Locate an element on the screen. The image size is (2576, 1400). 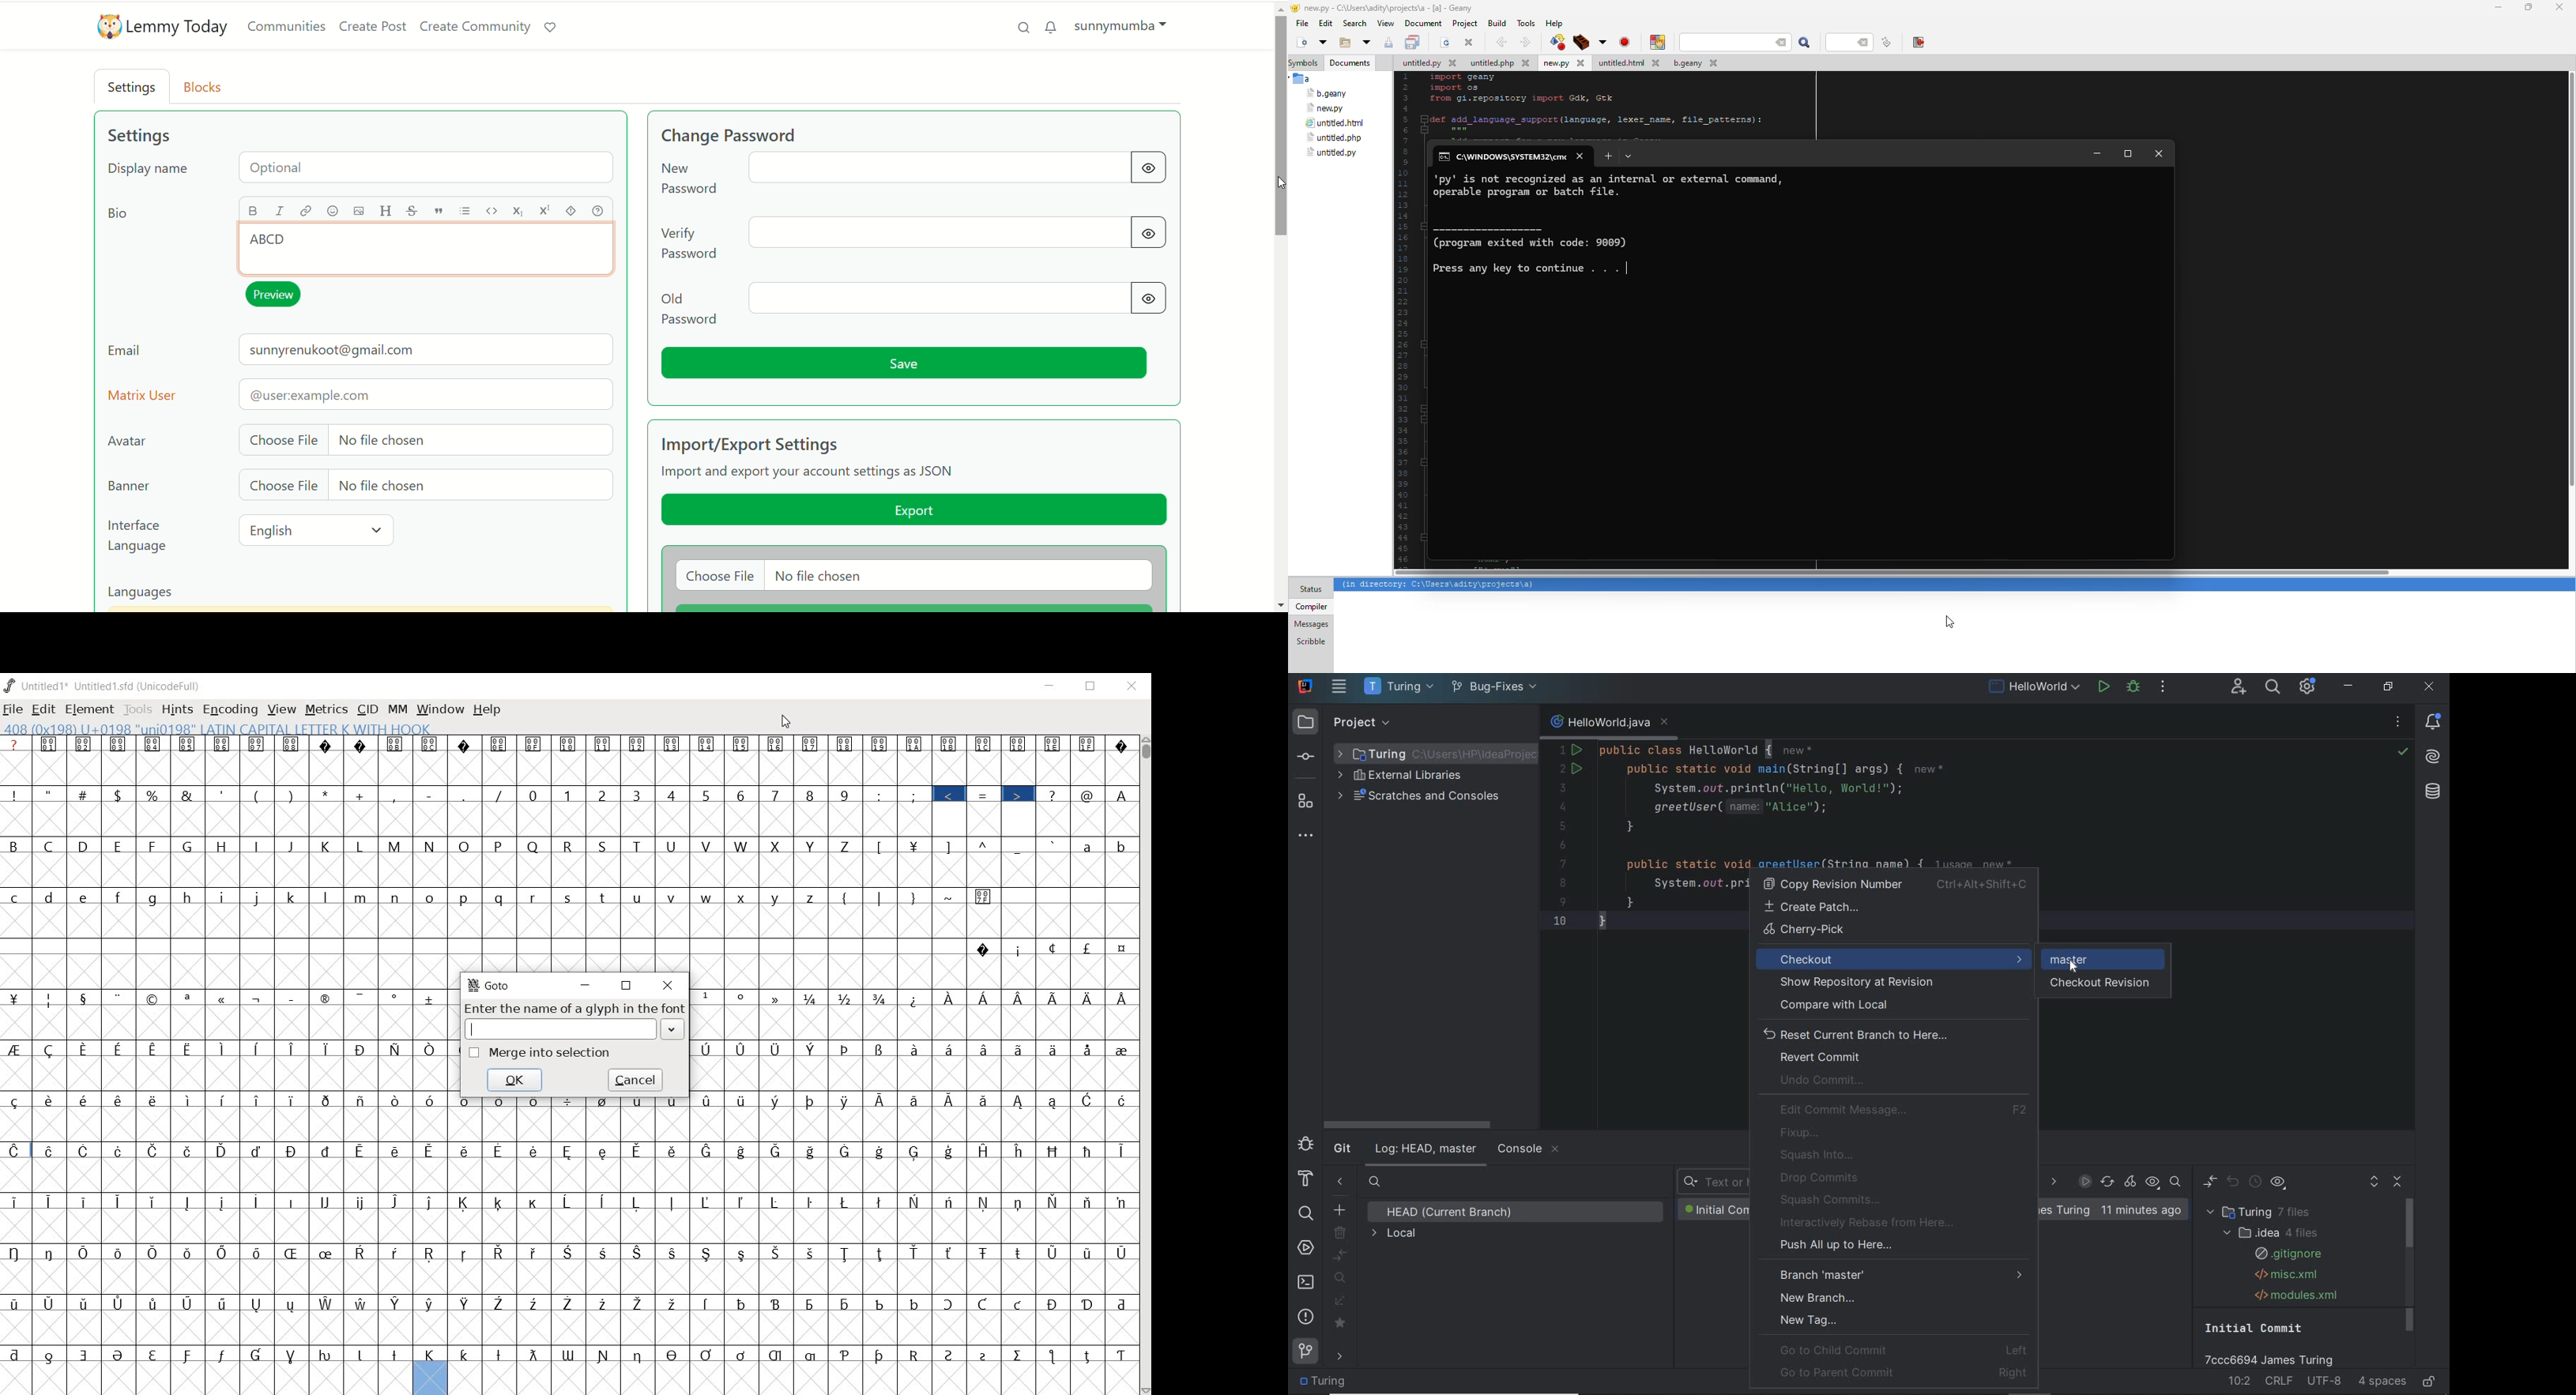
modules.xml is located at coordinates (2298, 1295).